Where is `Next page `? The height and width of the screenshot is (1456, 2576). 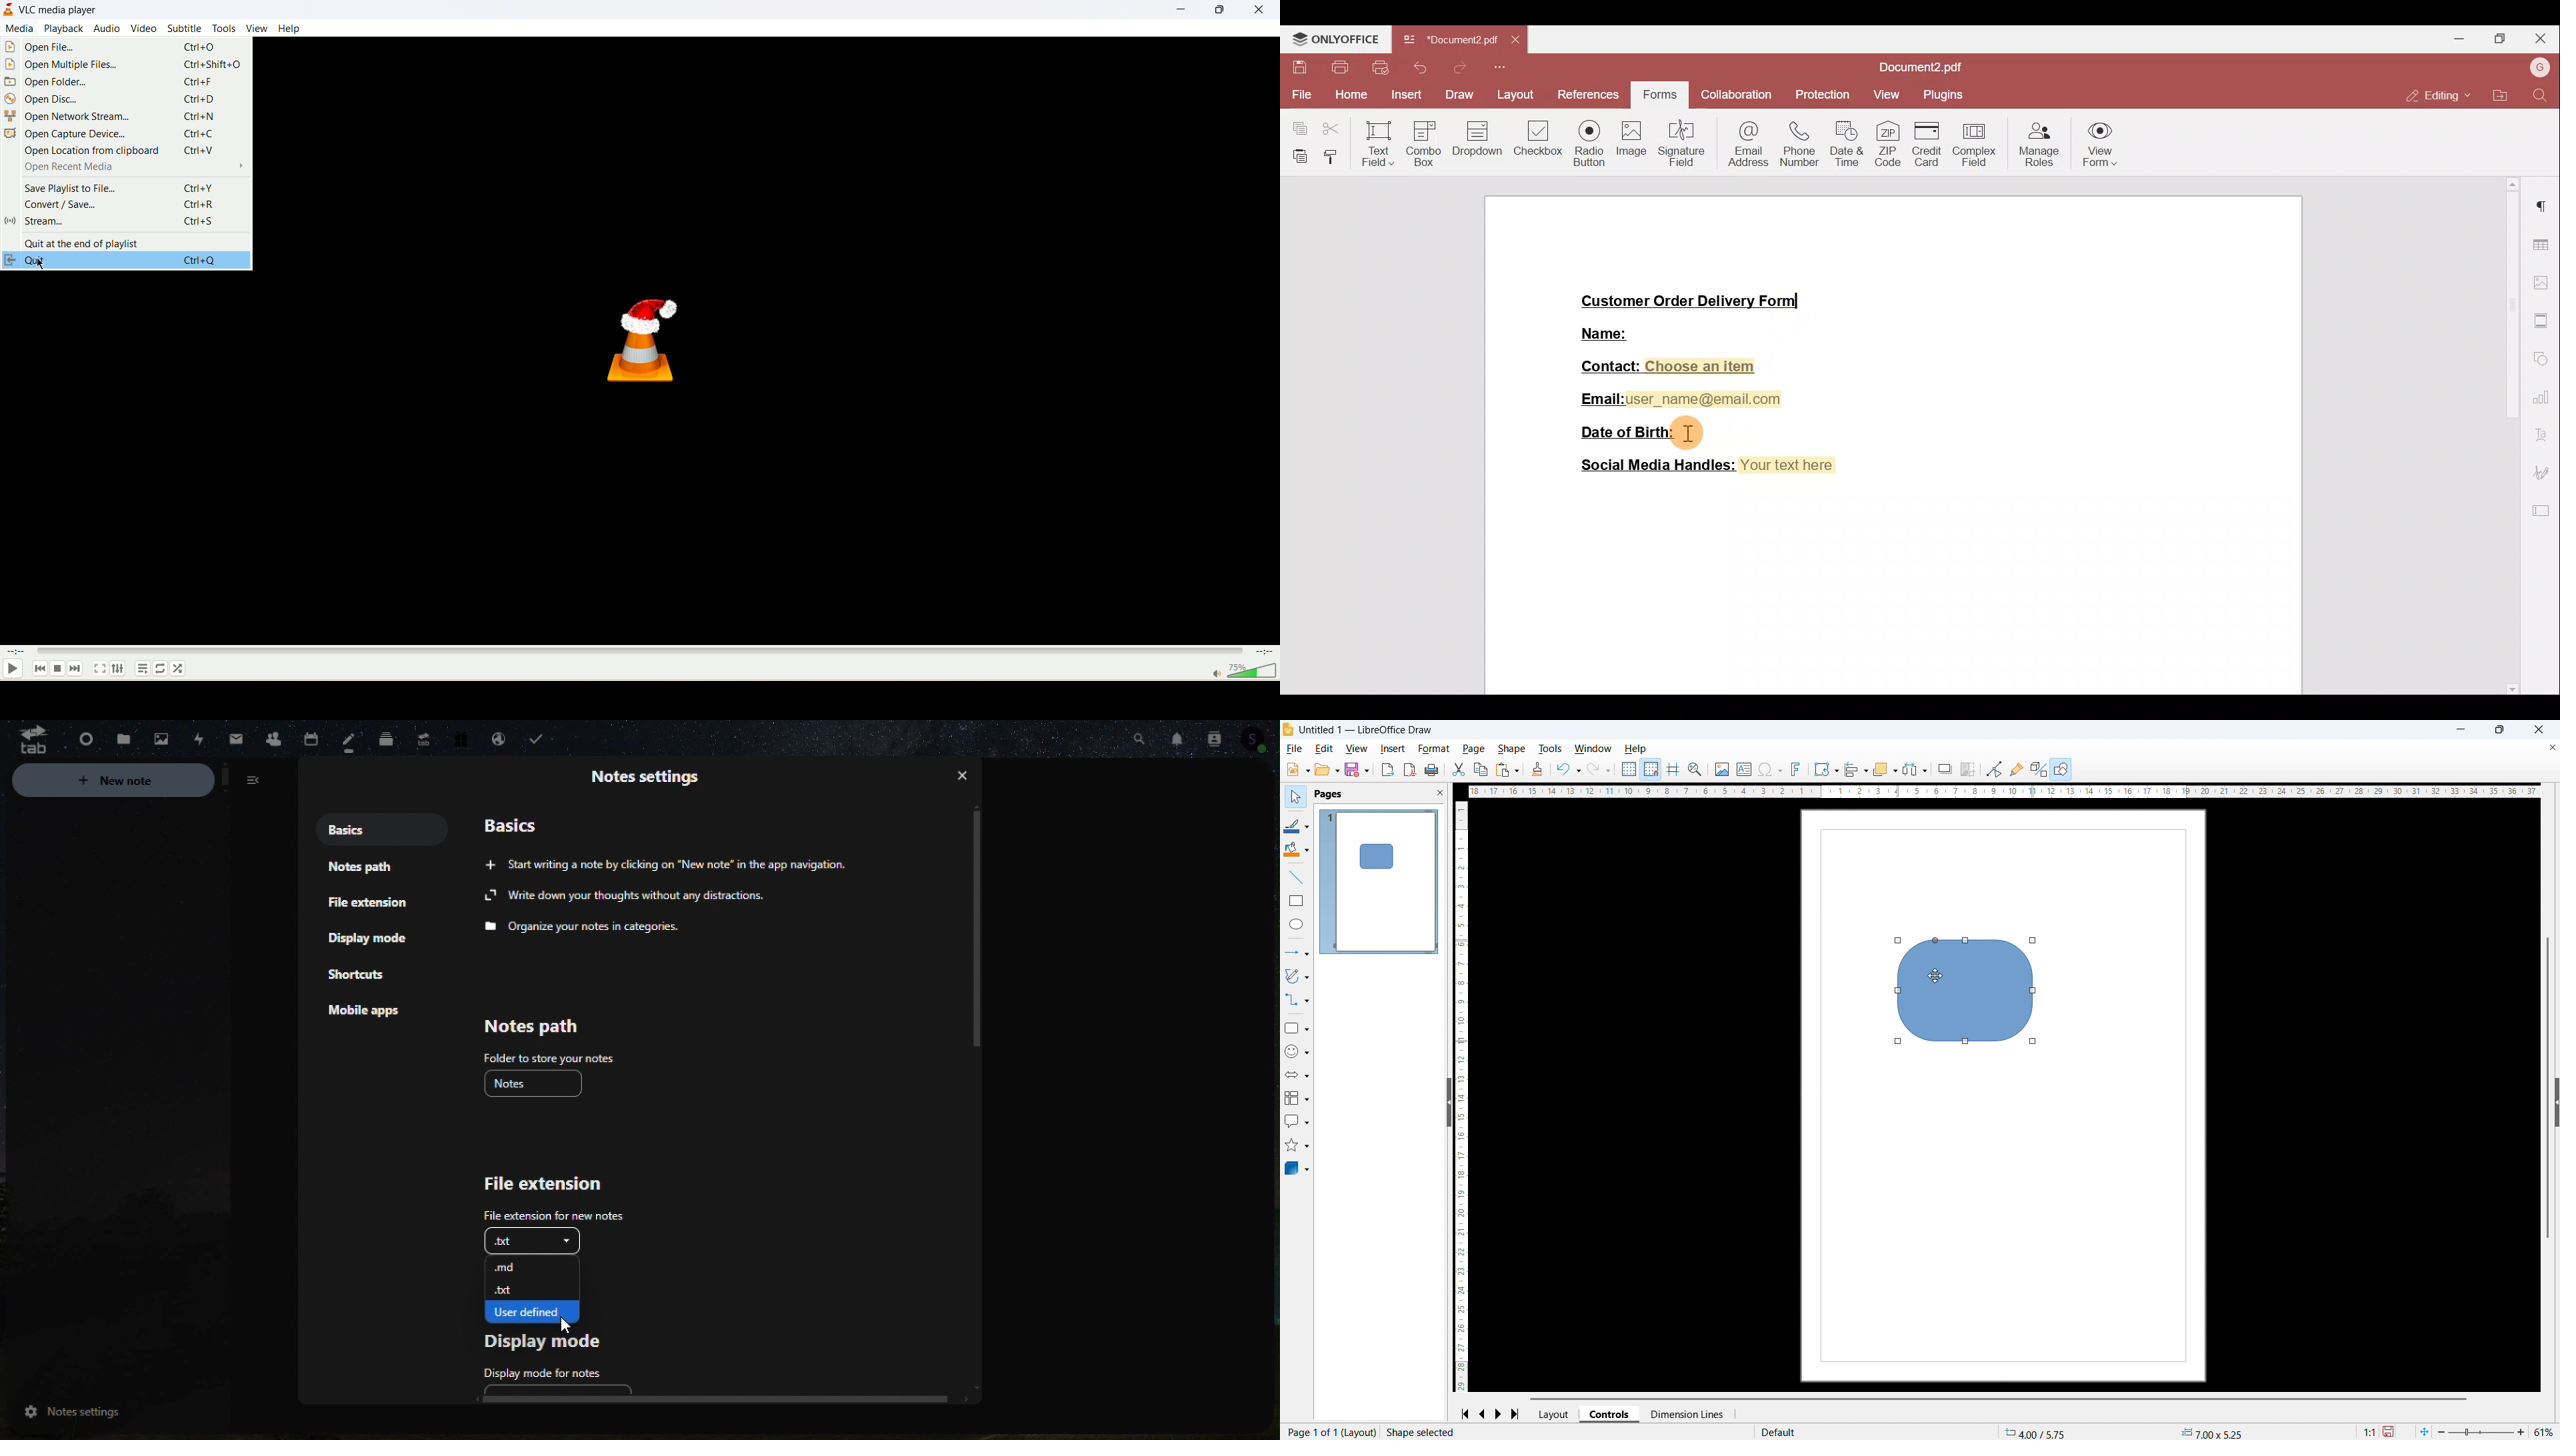
Next page  is located at coordinates (1499, 1415).